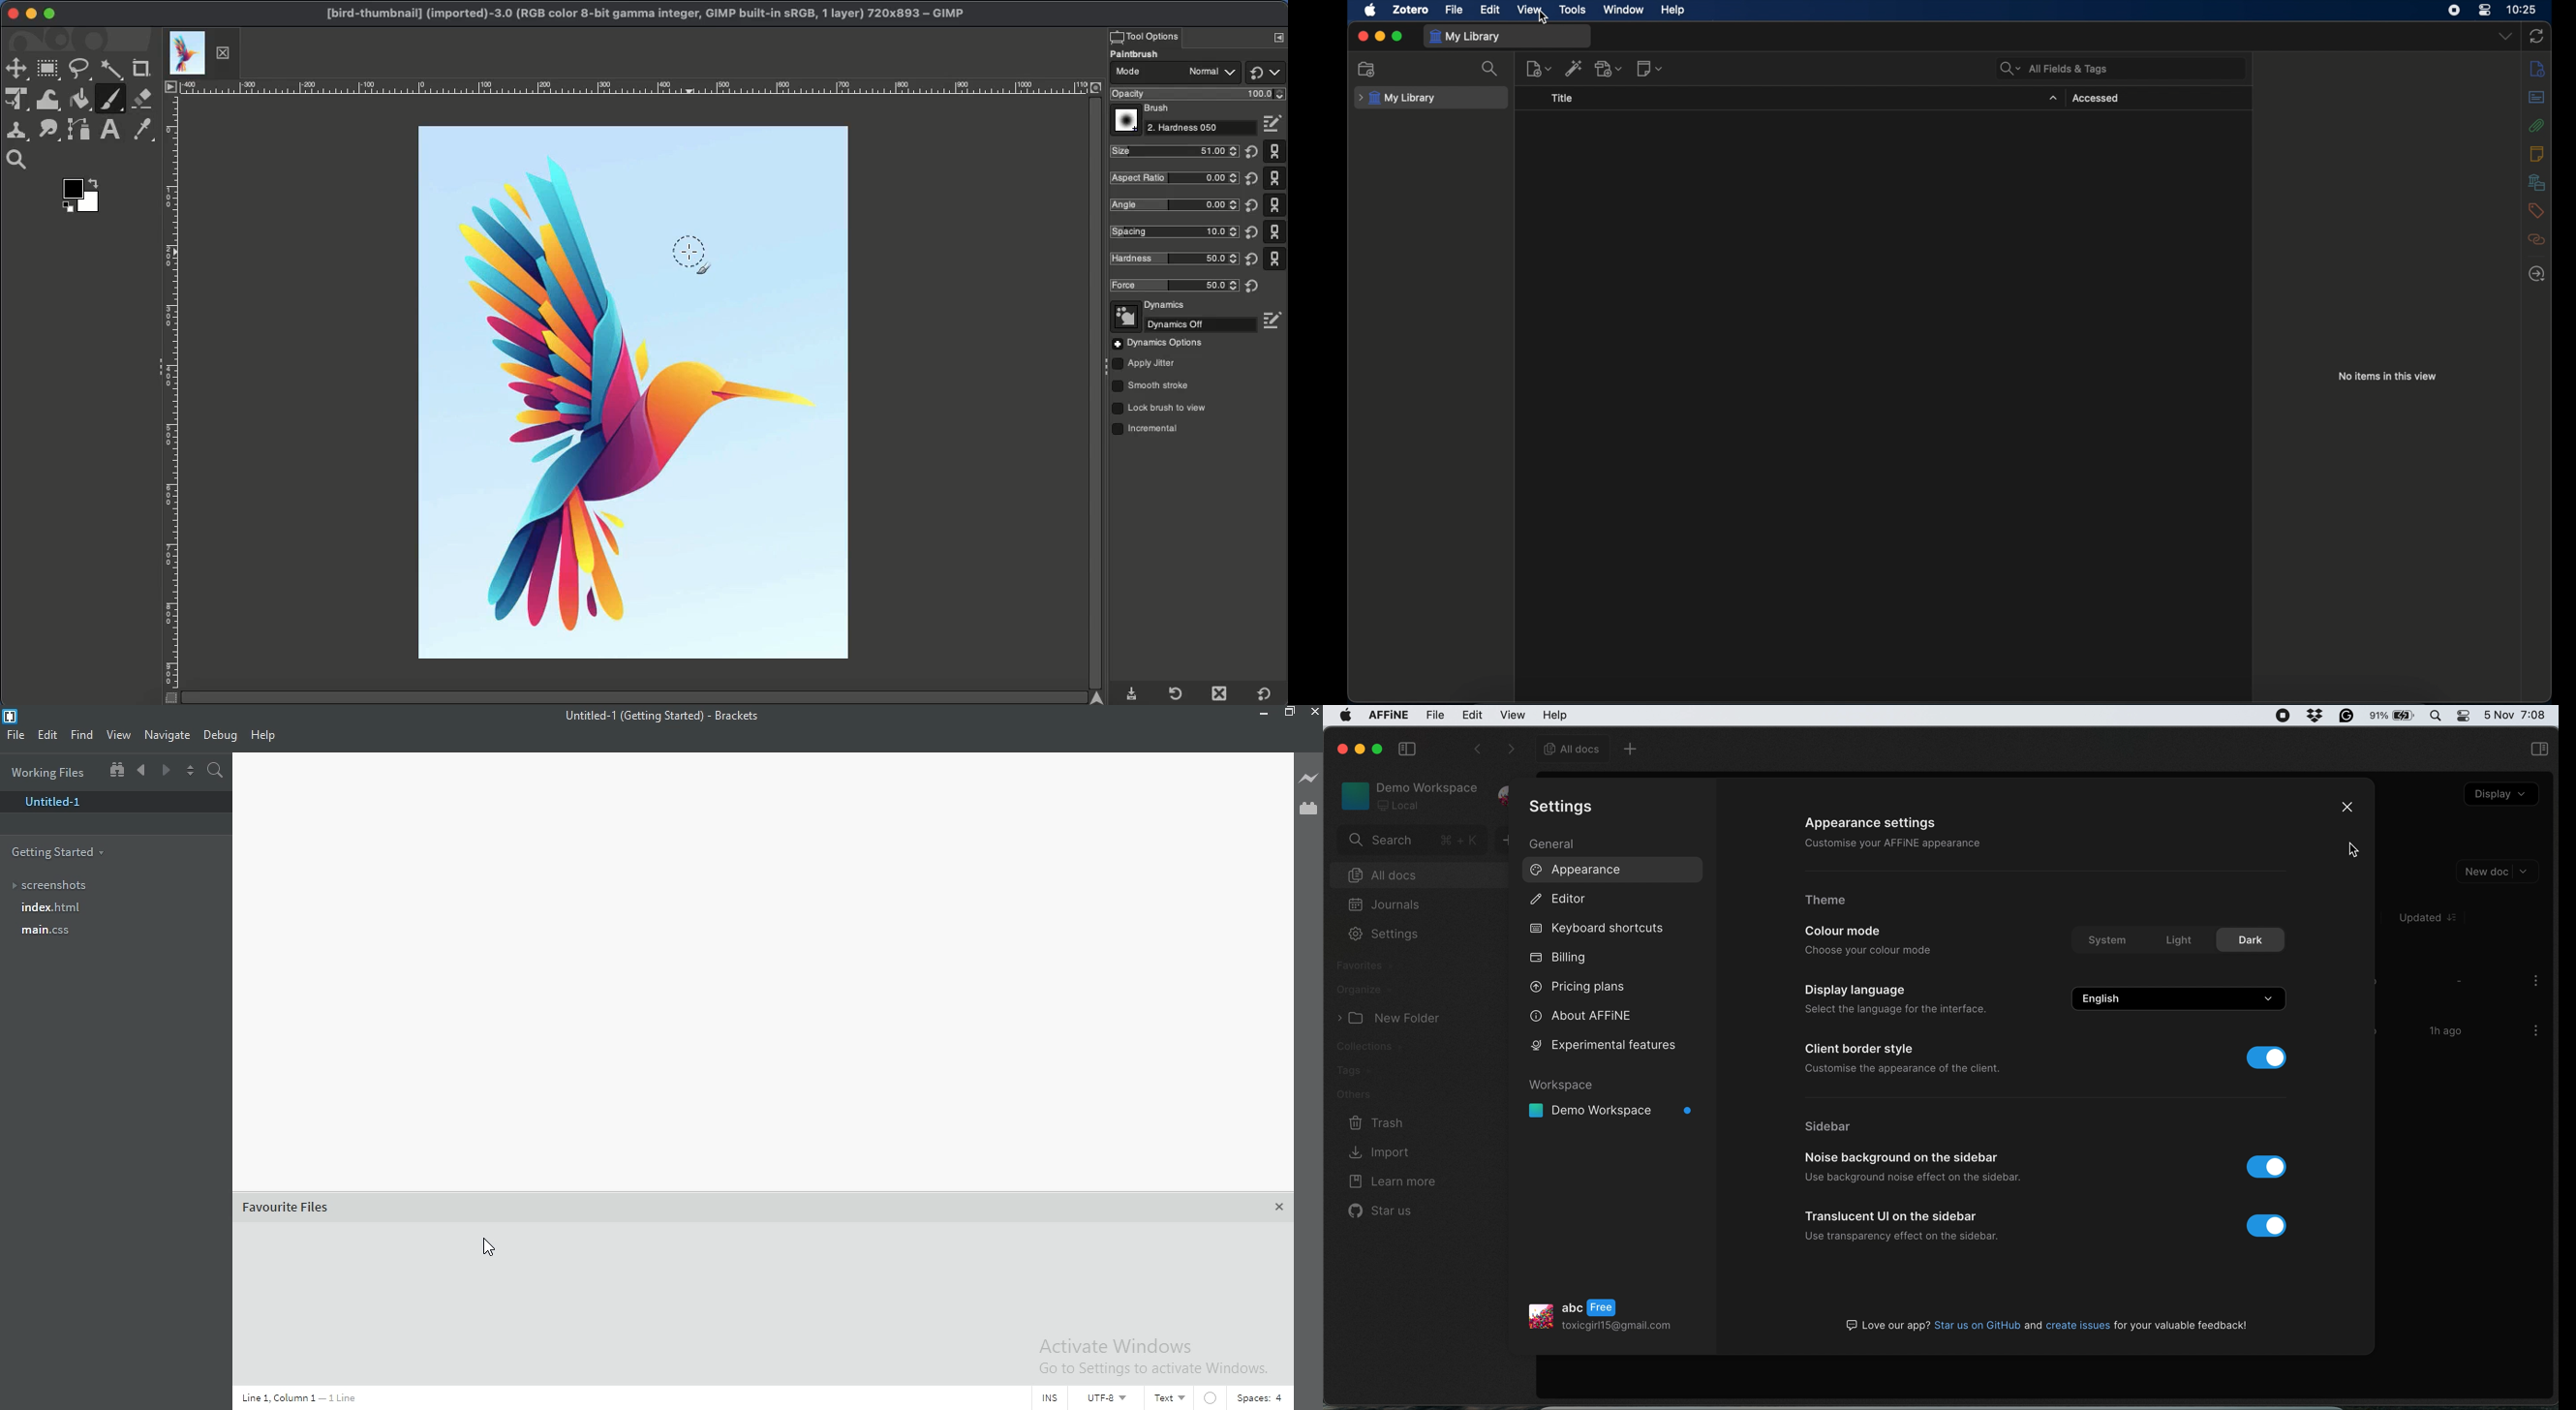 This screenshot has width=2576, height=1428. I want to click on file name, so click(668, 715).